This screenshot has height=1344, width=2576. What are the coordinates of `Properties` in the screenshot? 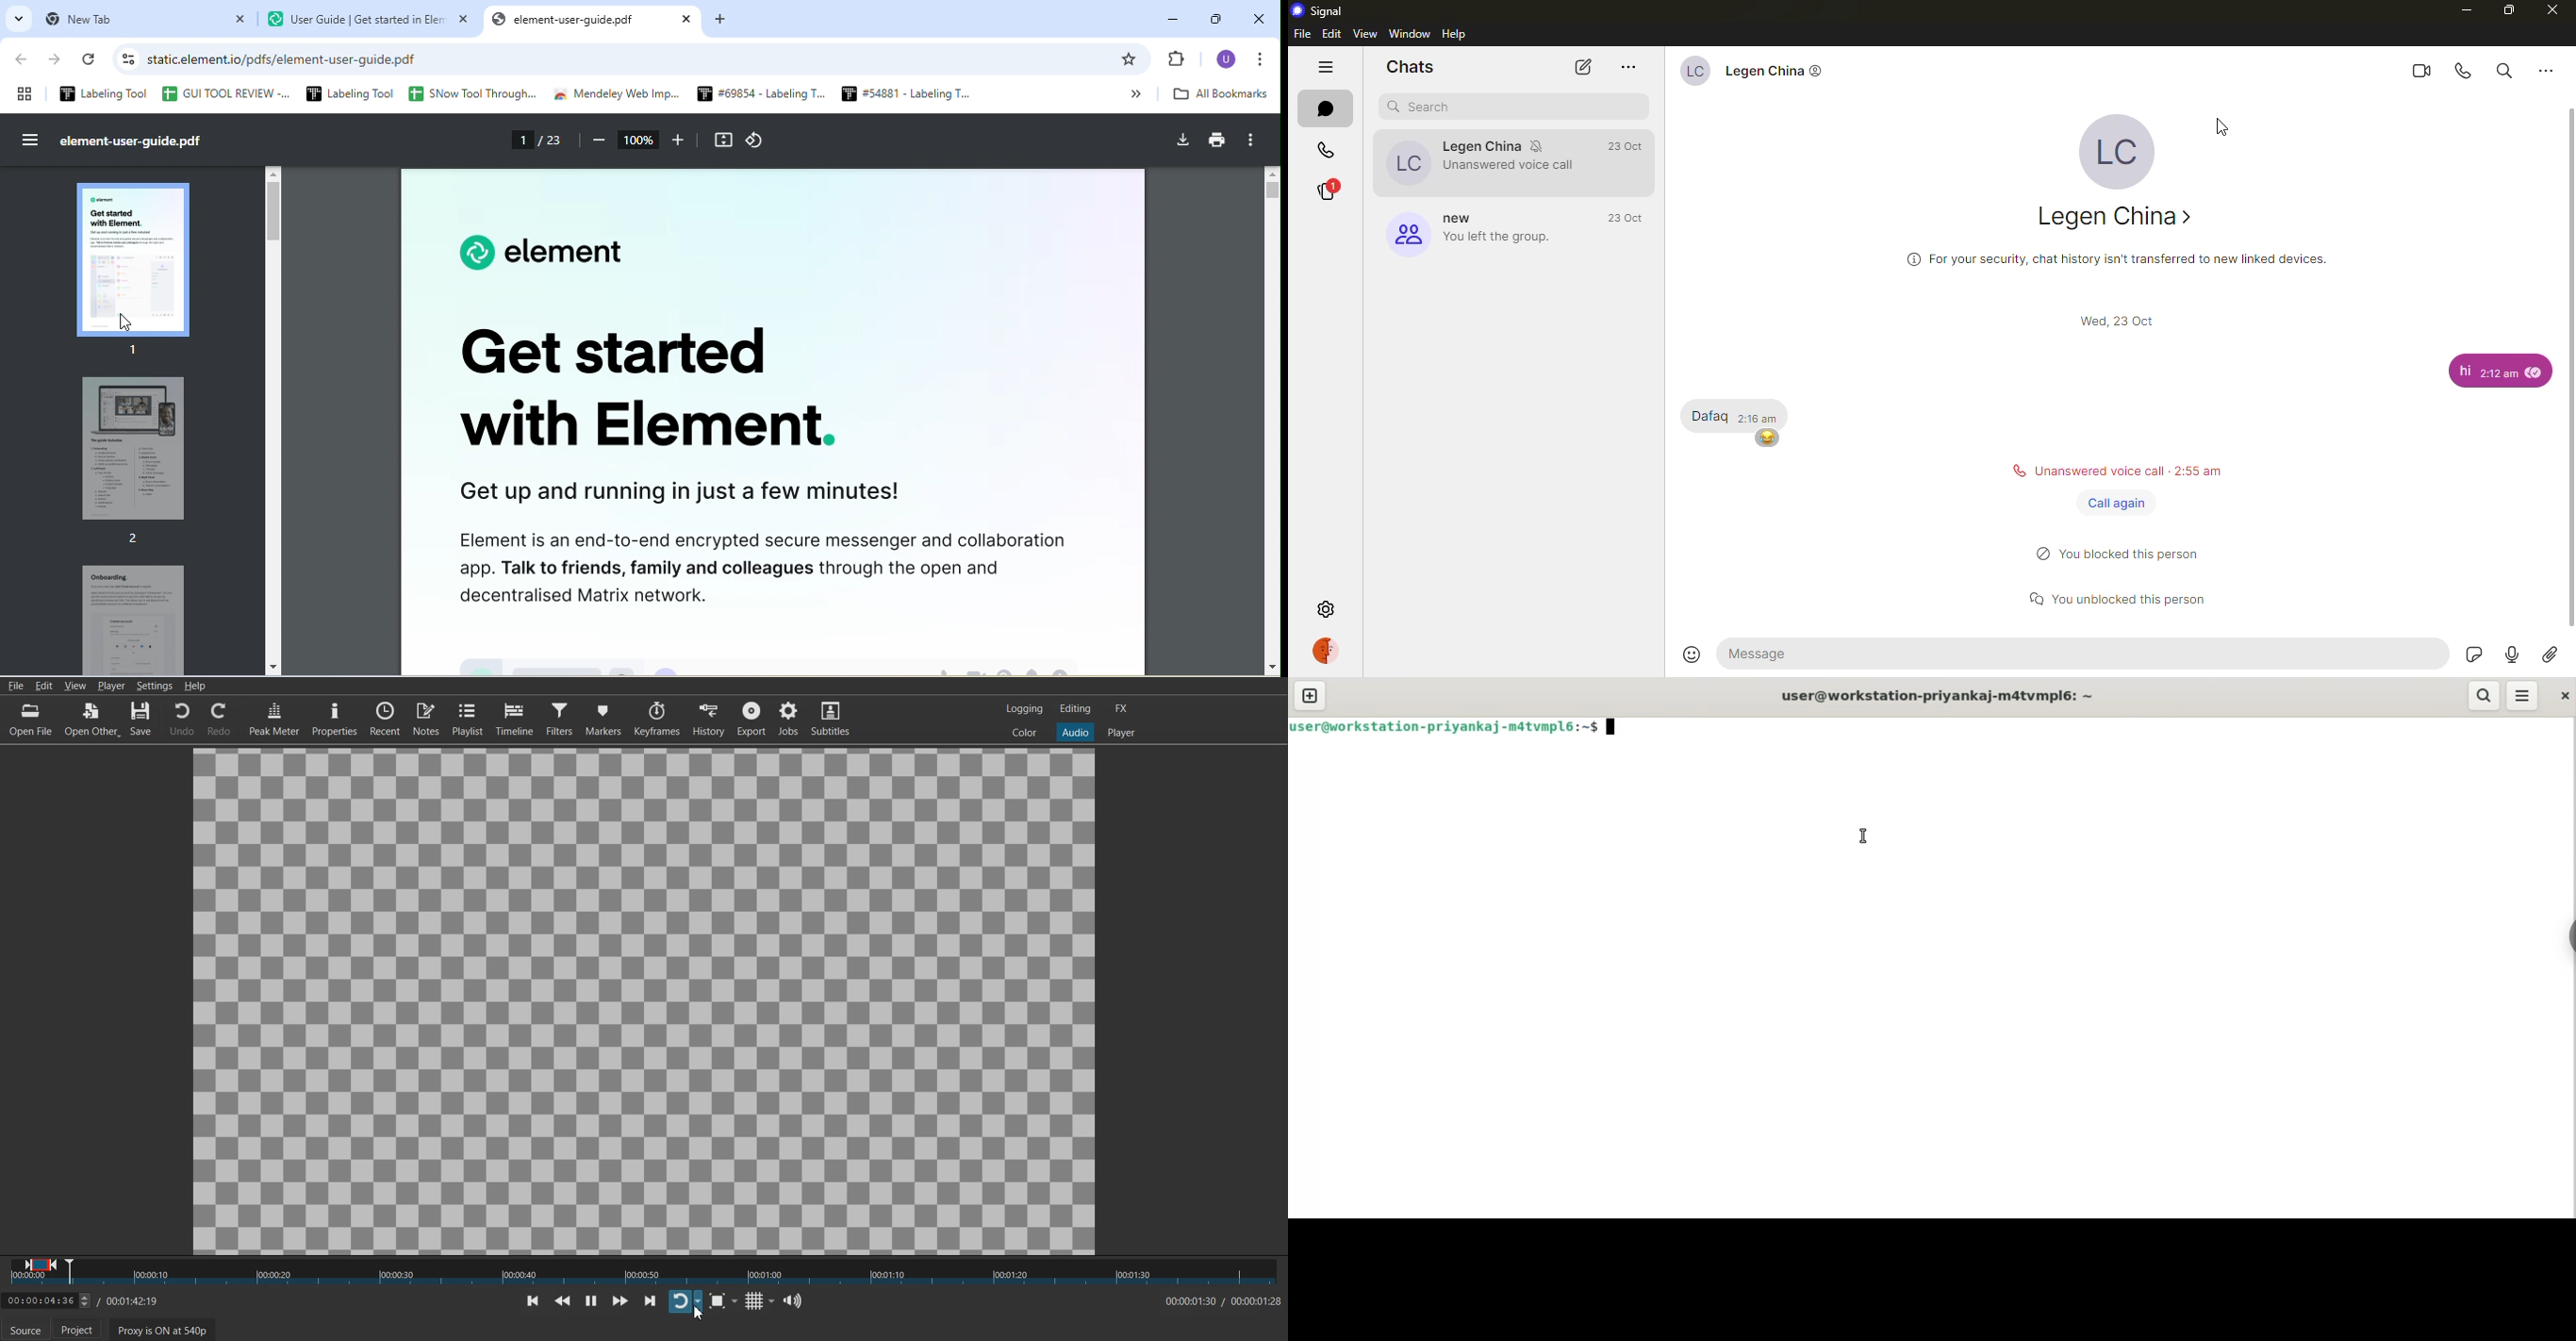 It's located at (333, 718).